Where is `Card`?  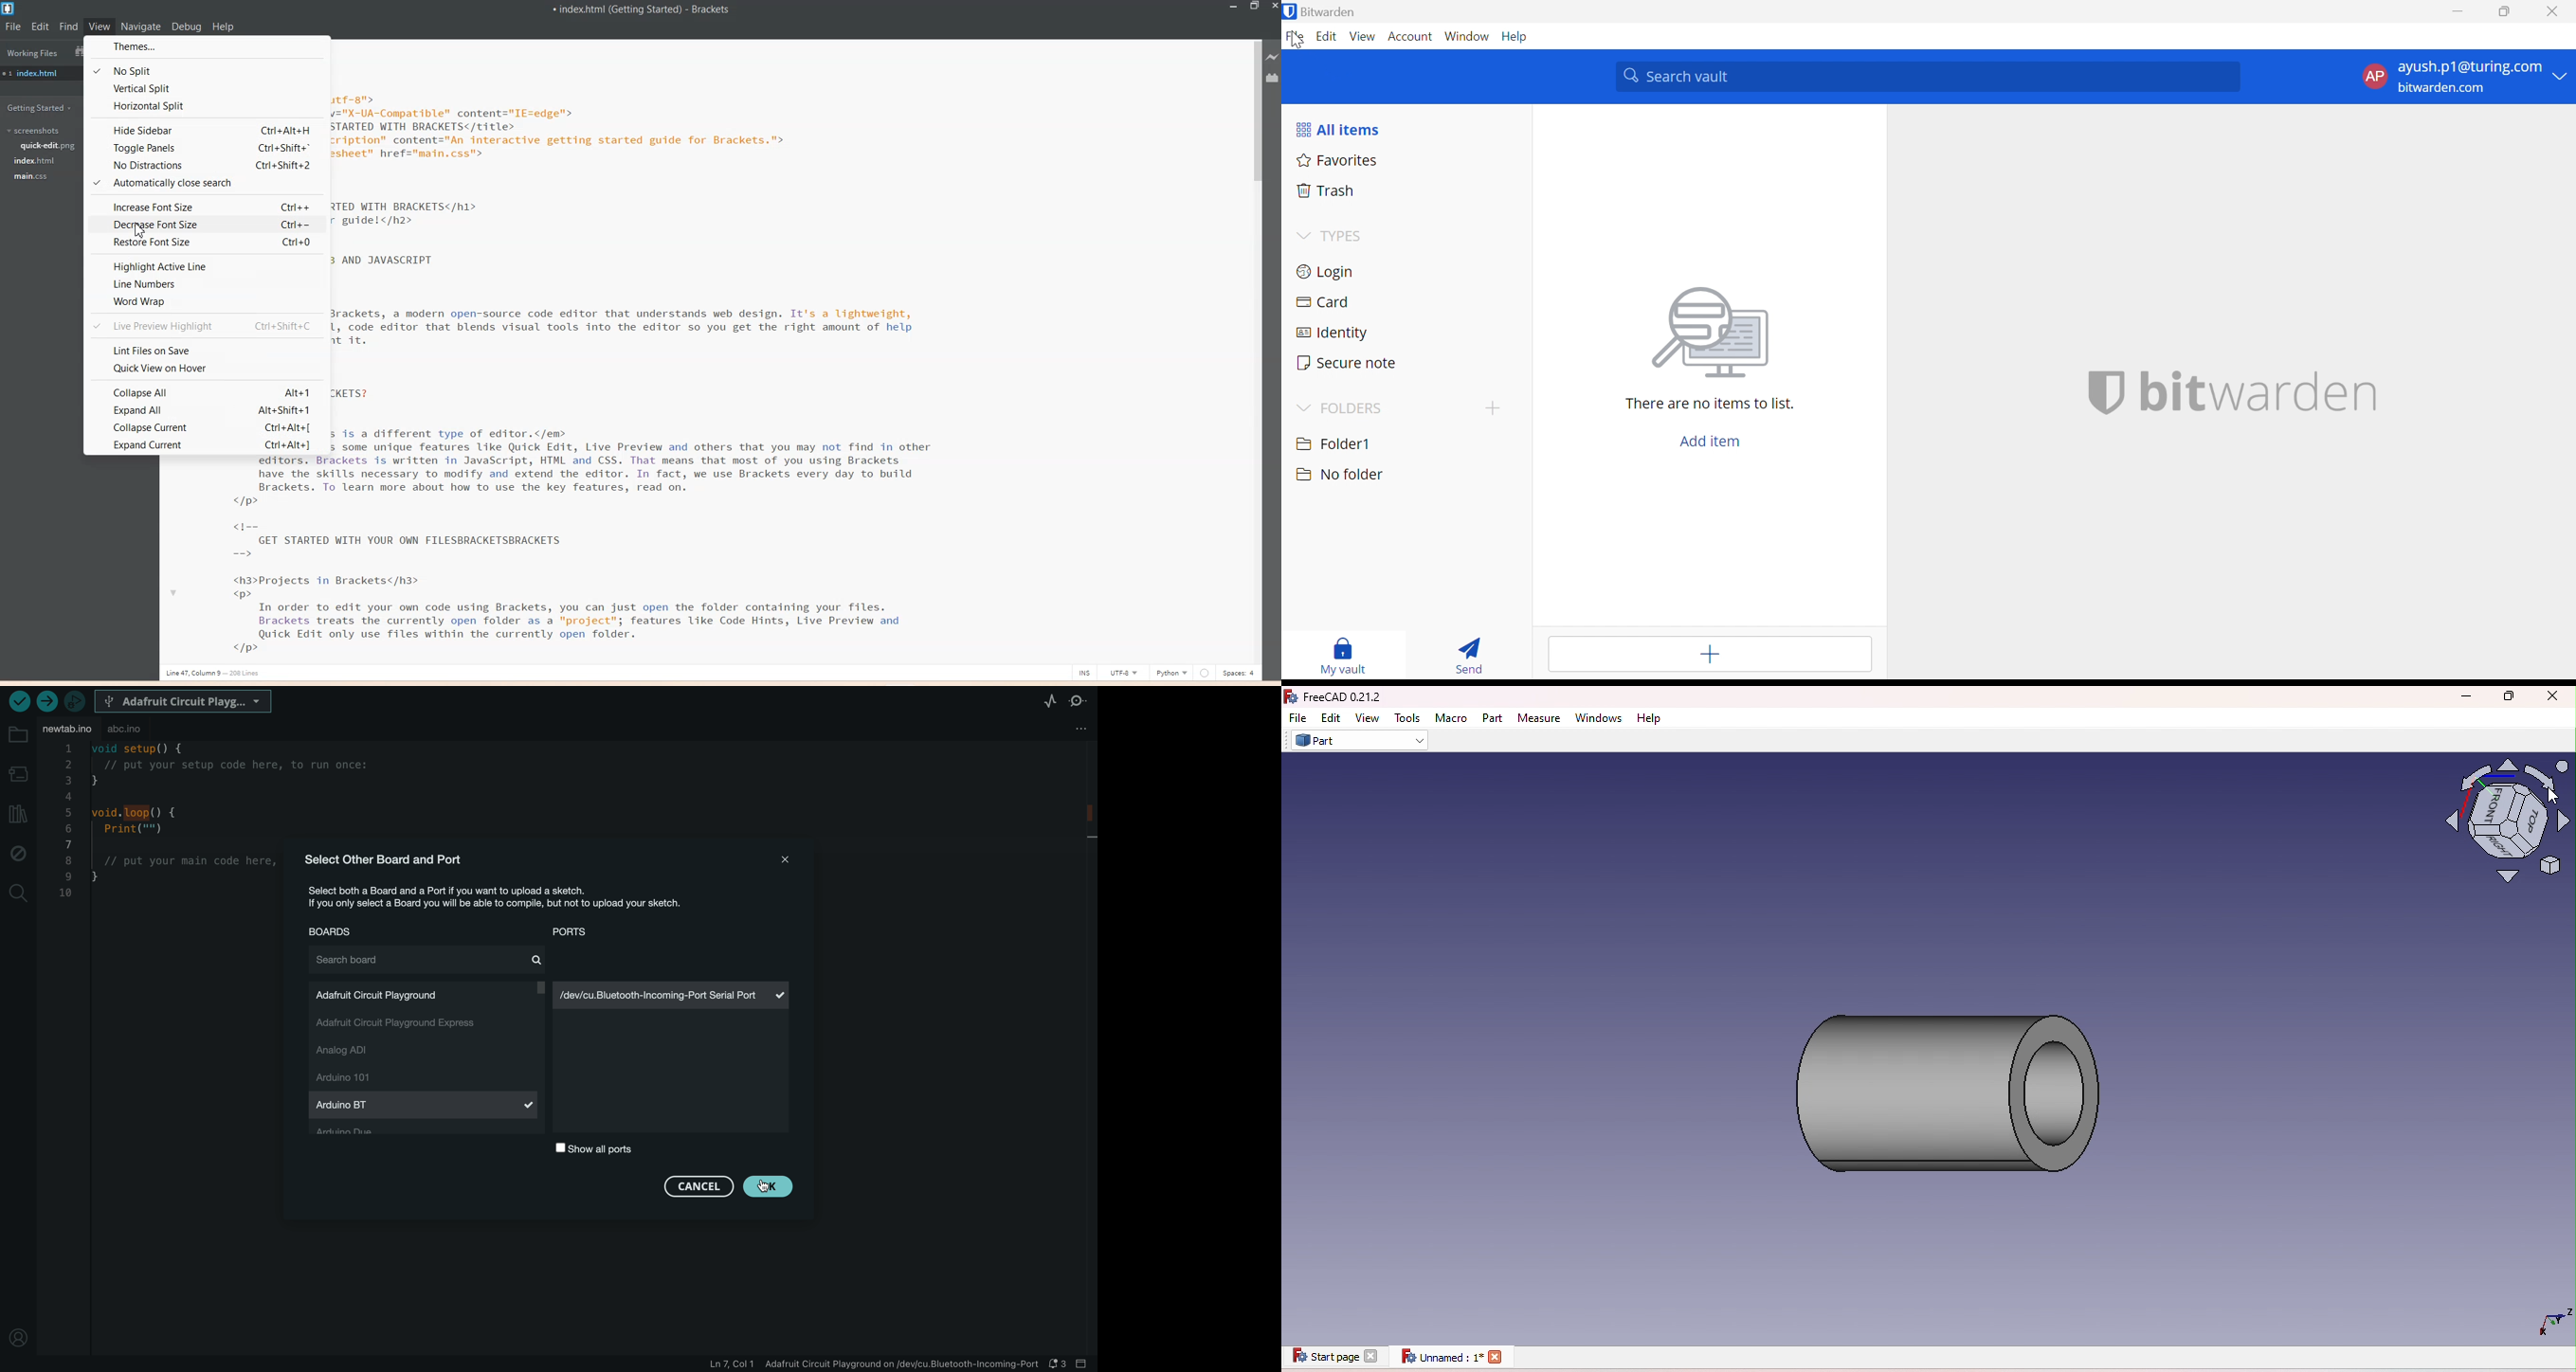 Card is located at coordinates (1325, 302).